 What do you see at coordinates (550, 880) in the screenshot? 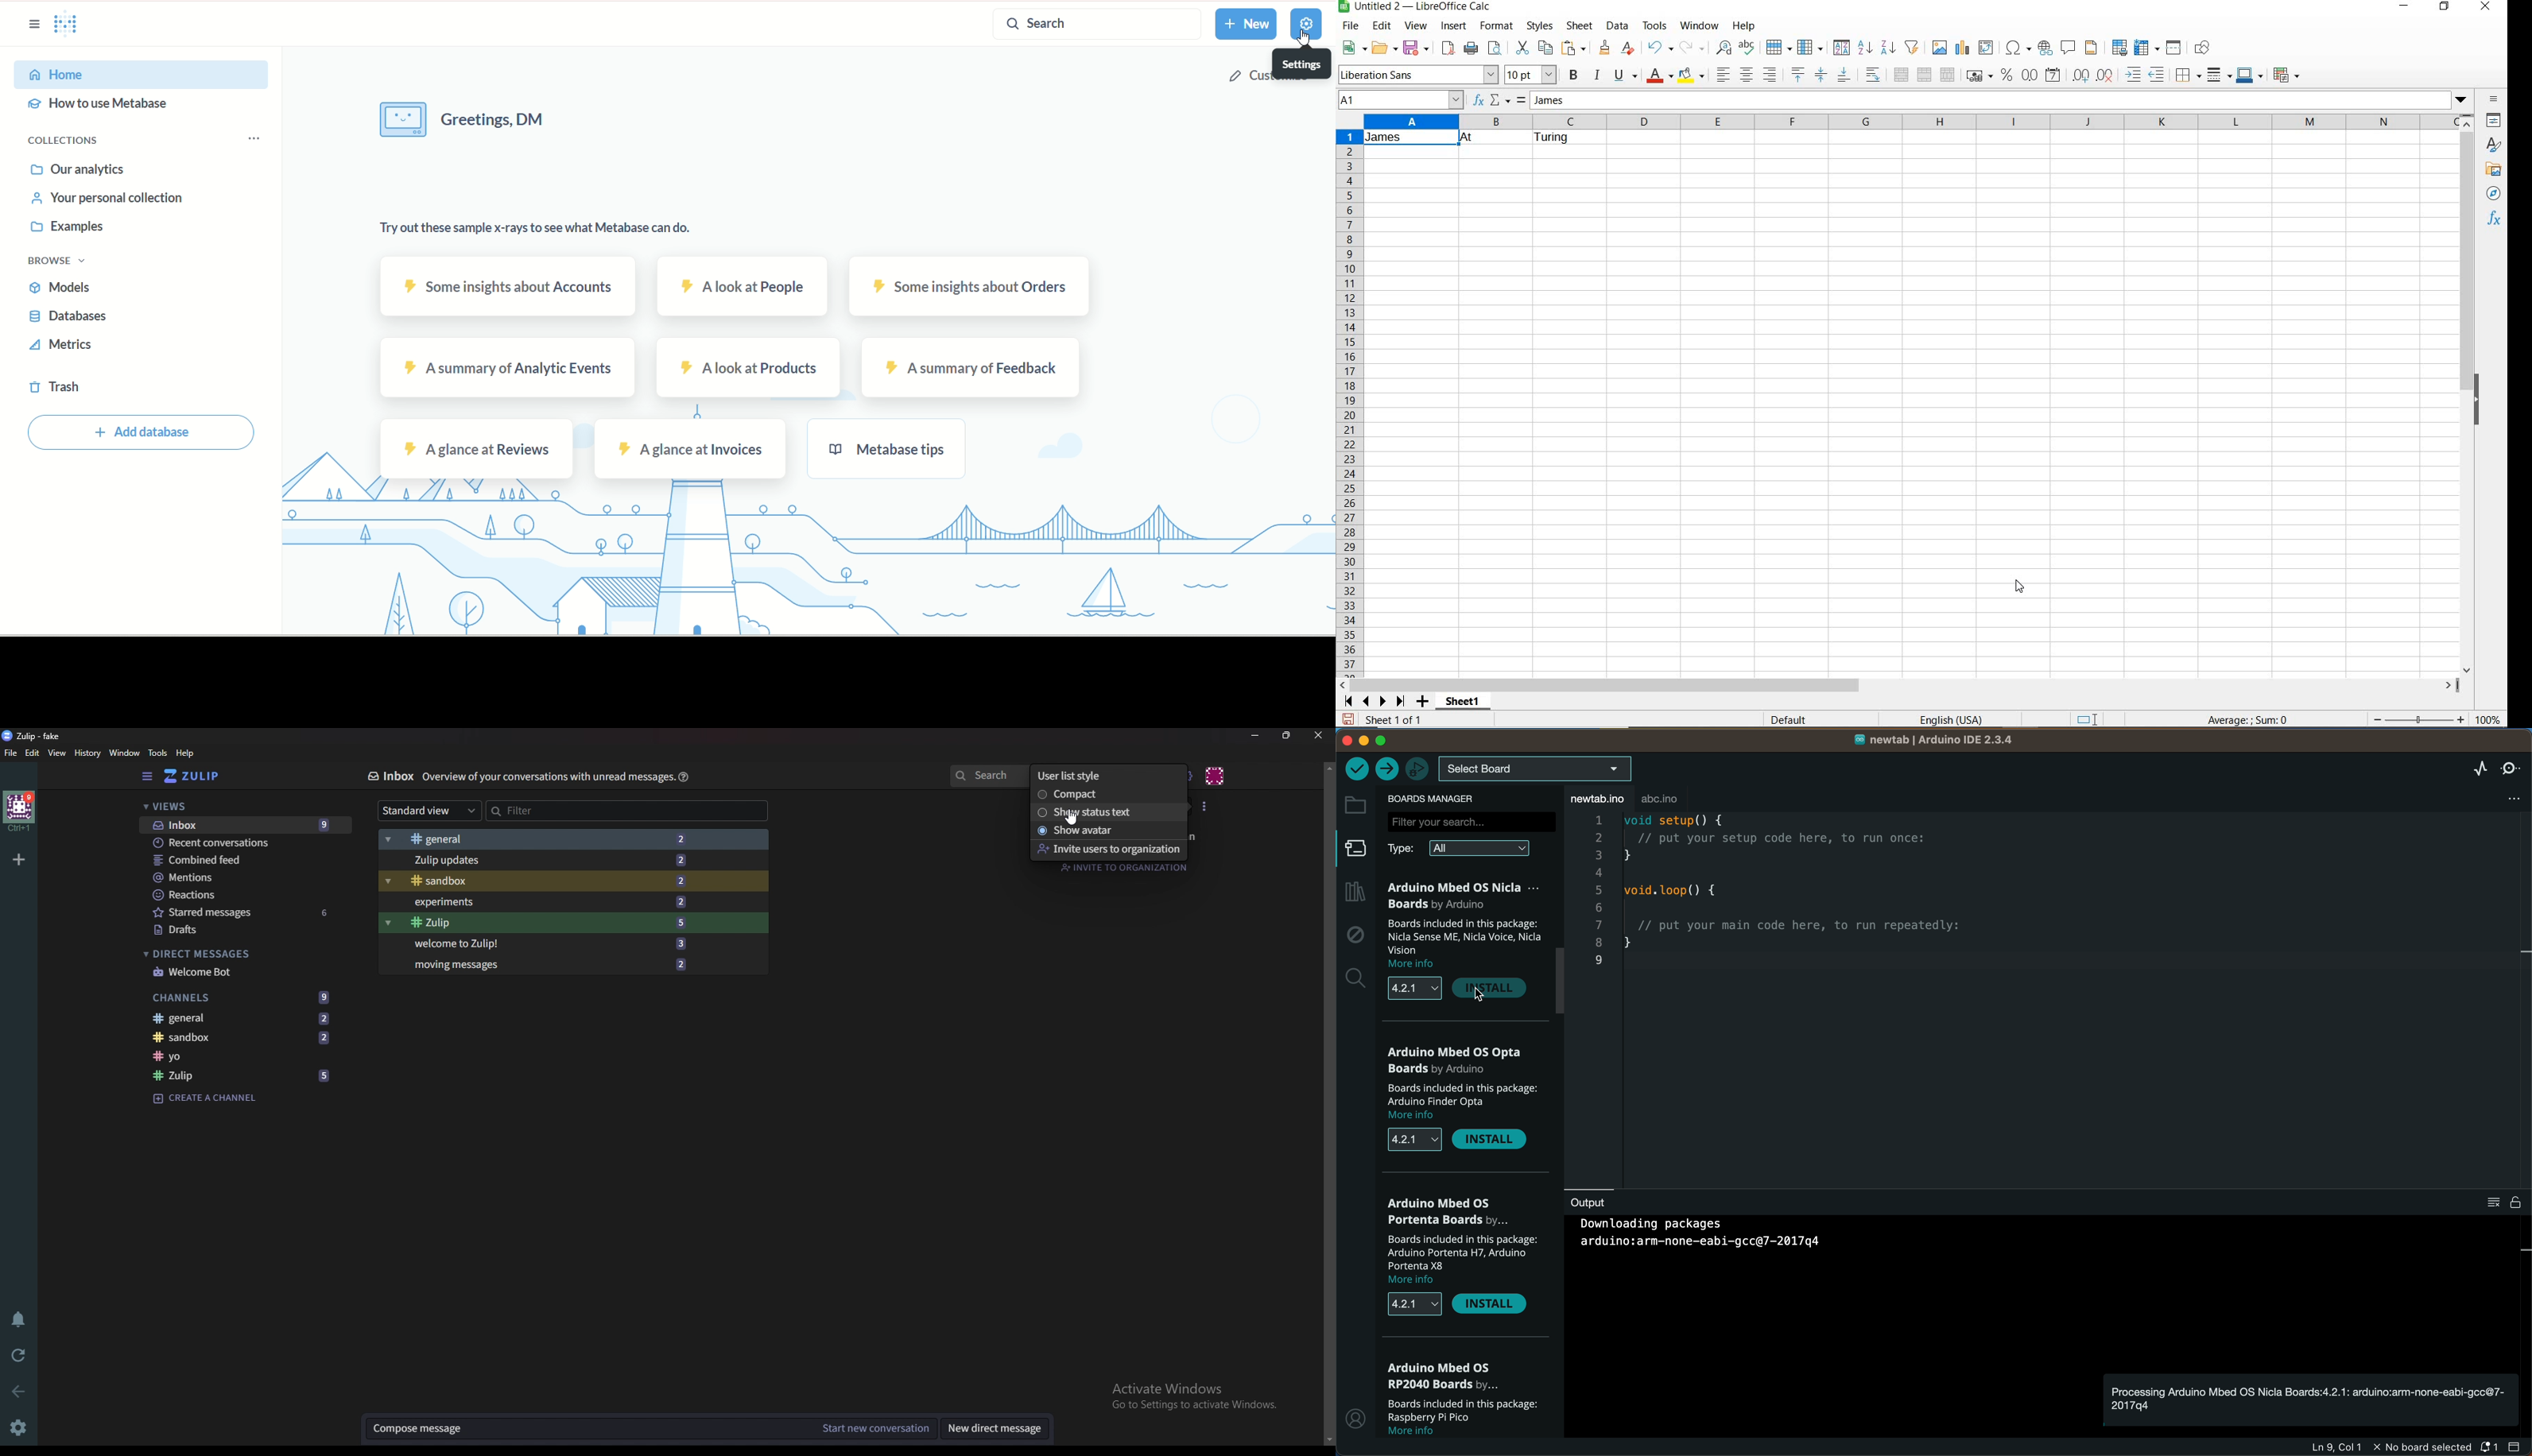
I see `Sandbox` at bounding box center [550, 880].